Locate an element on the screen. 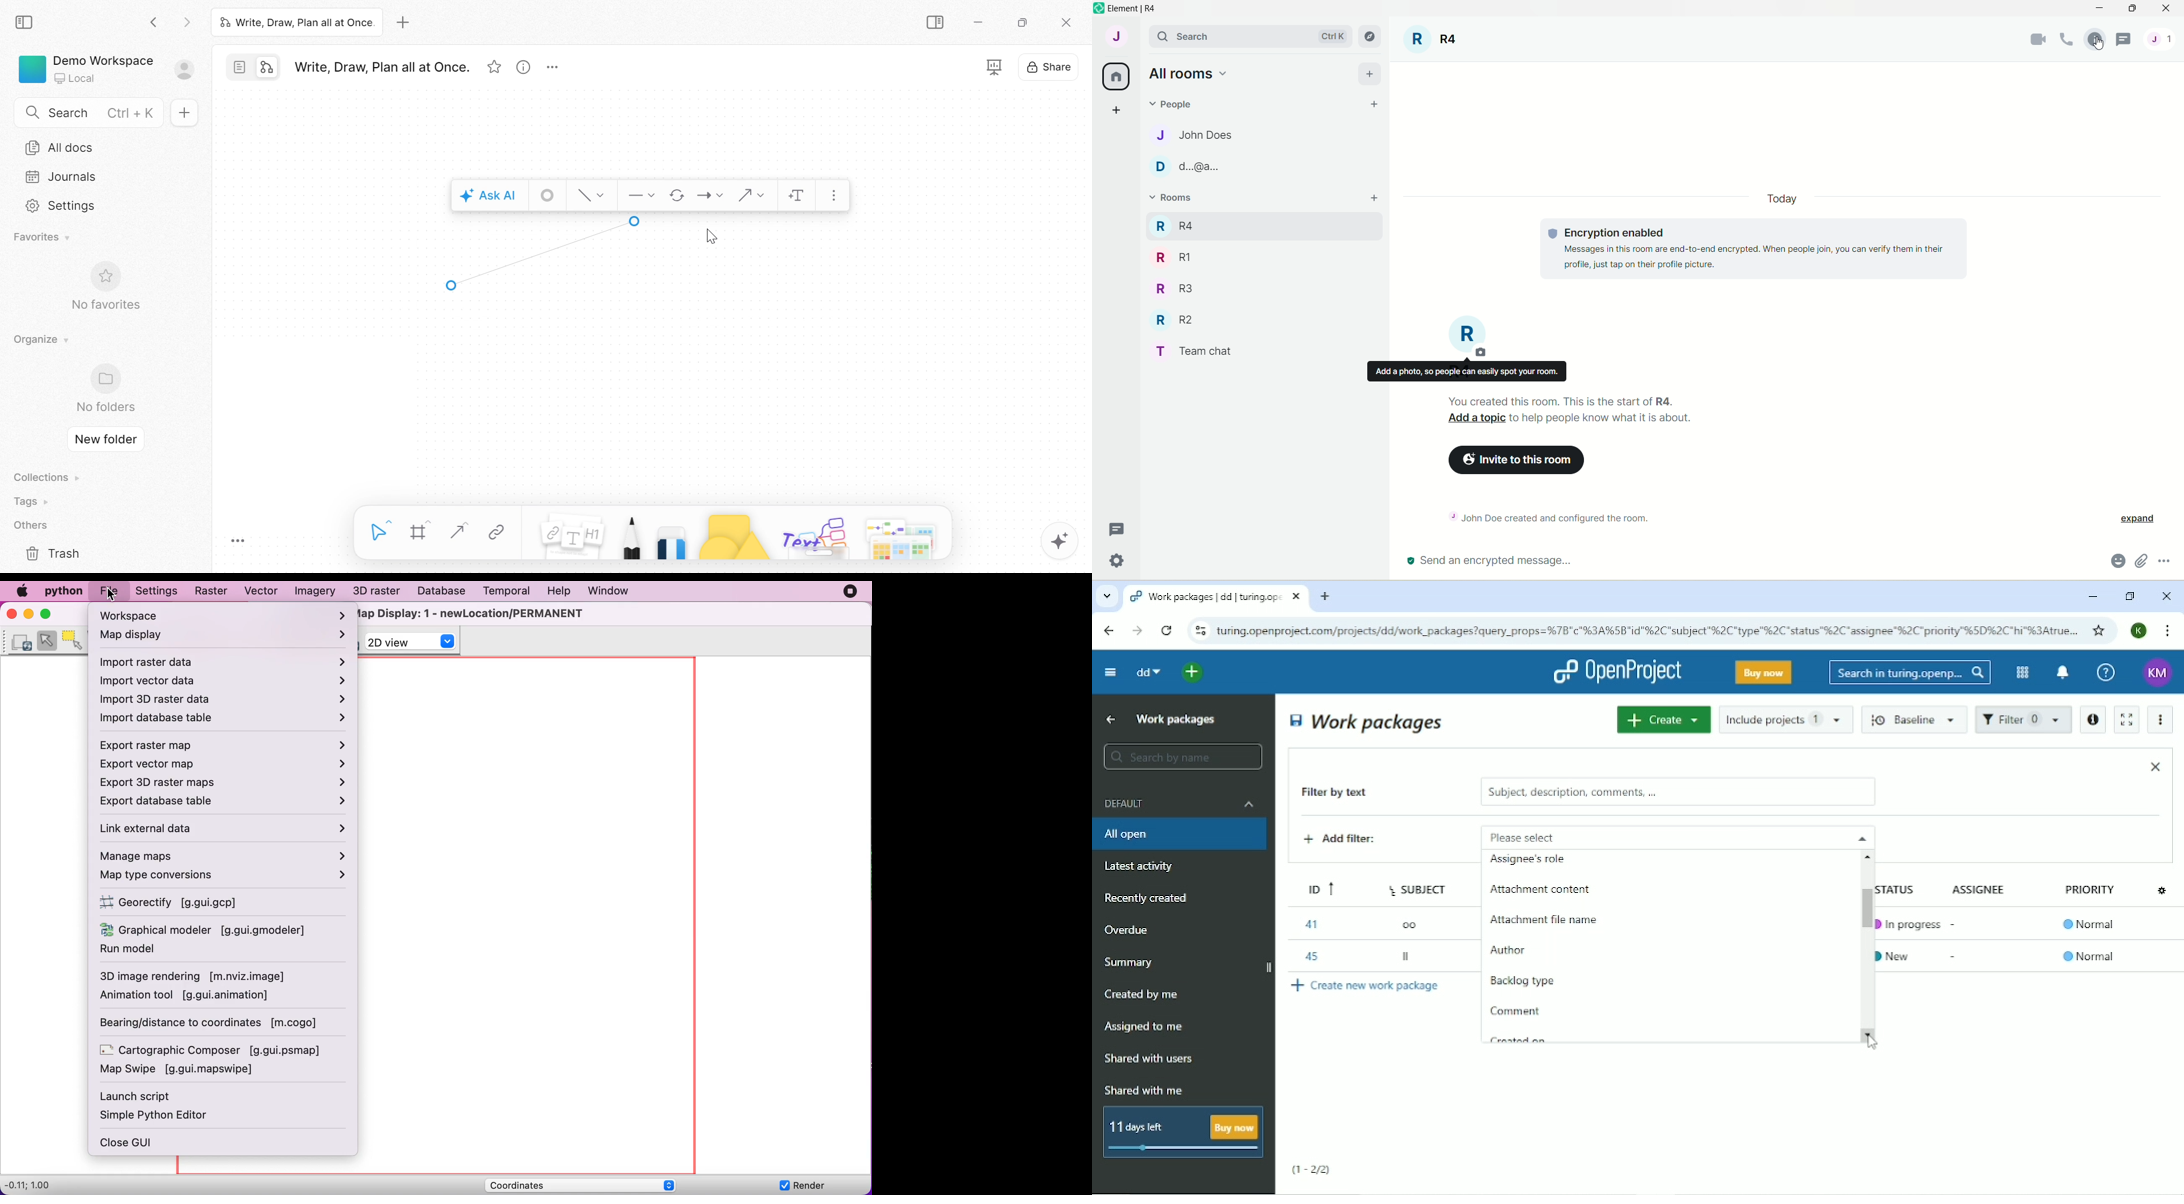 This screenshot has height=1204, width=2184. Restore down is located at coordinates (2129, 596).